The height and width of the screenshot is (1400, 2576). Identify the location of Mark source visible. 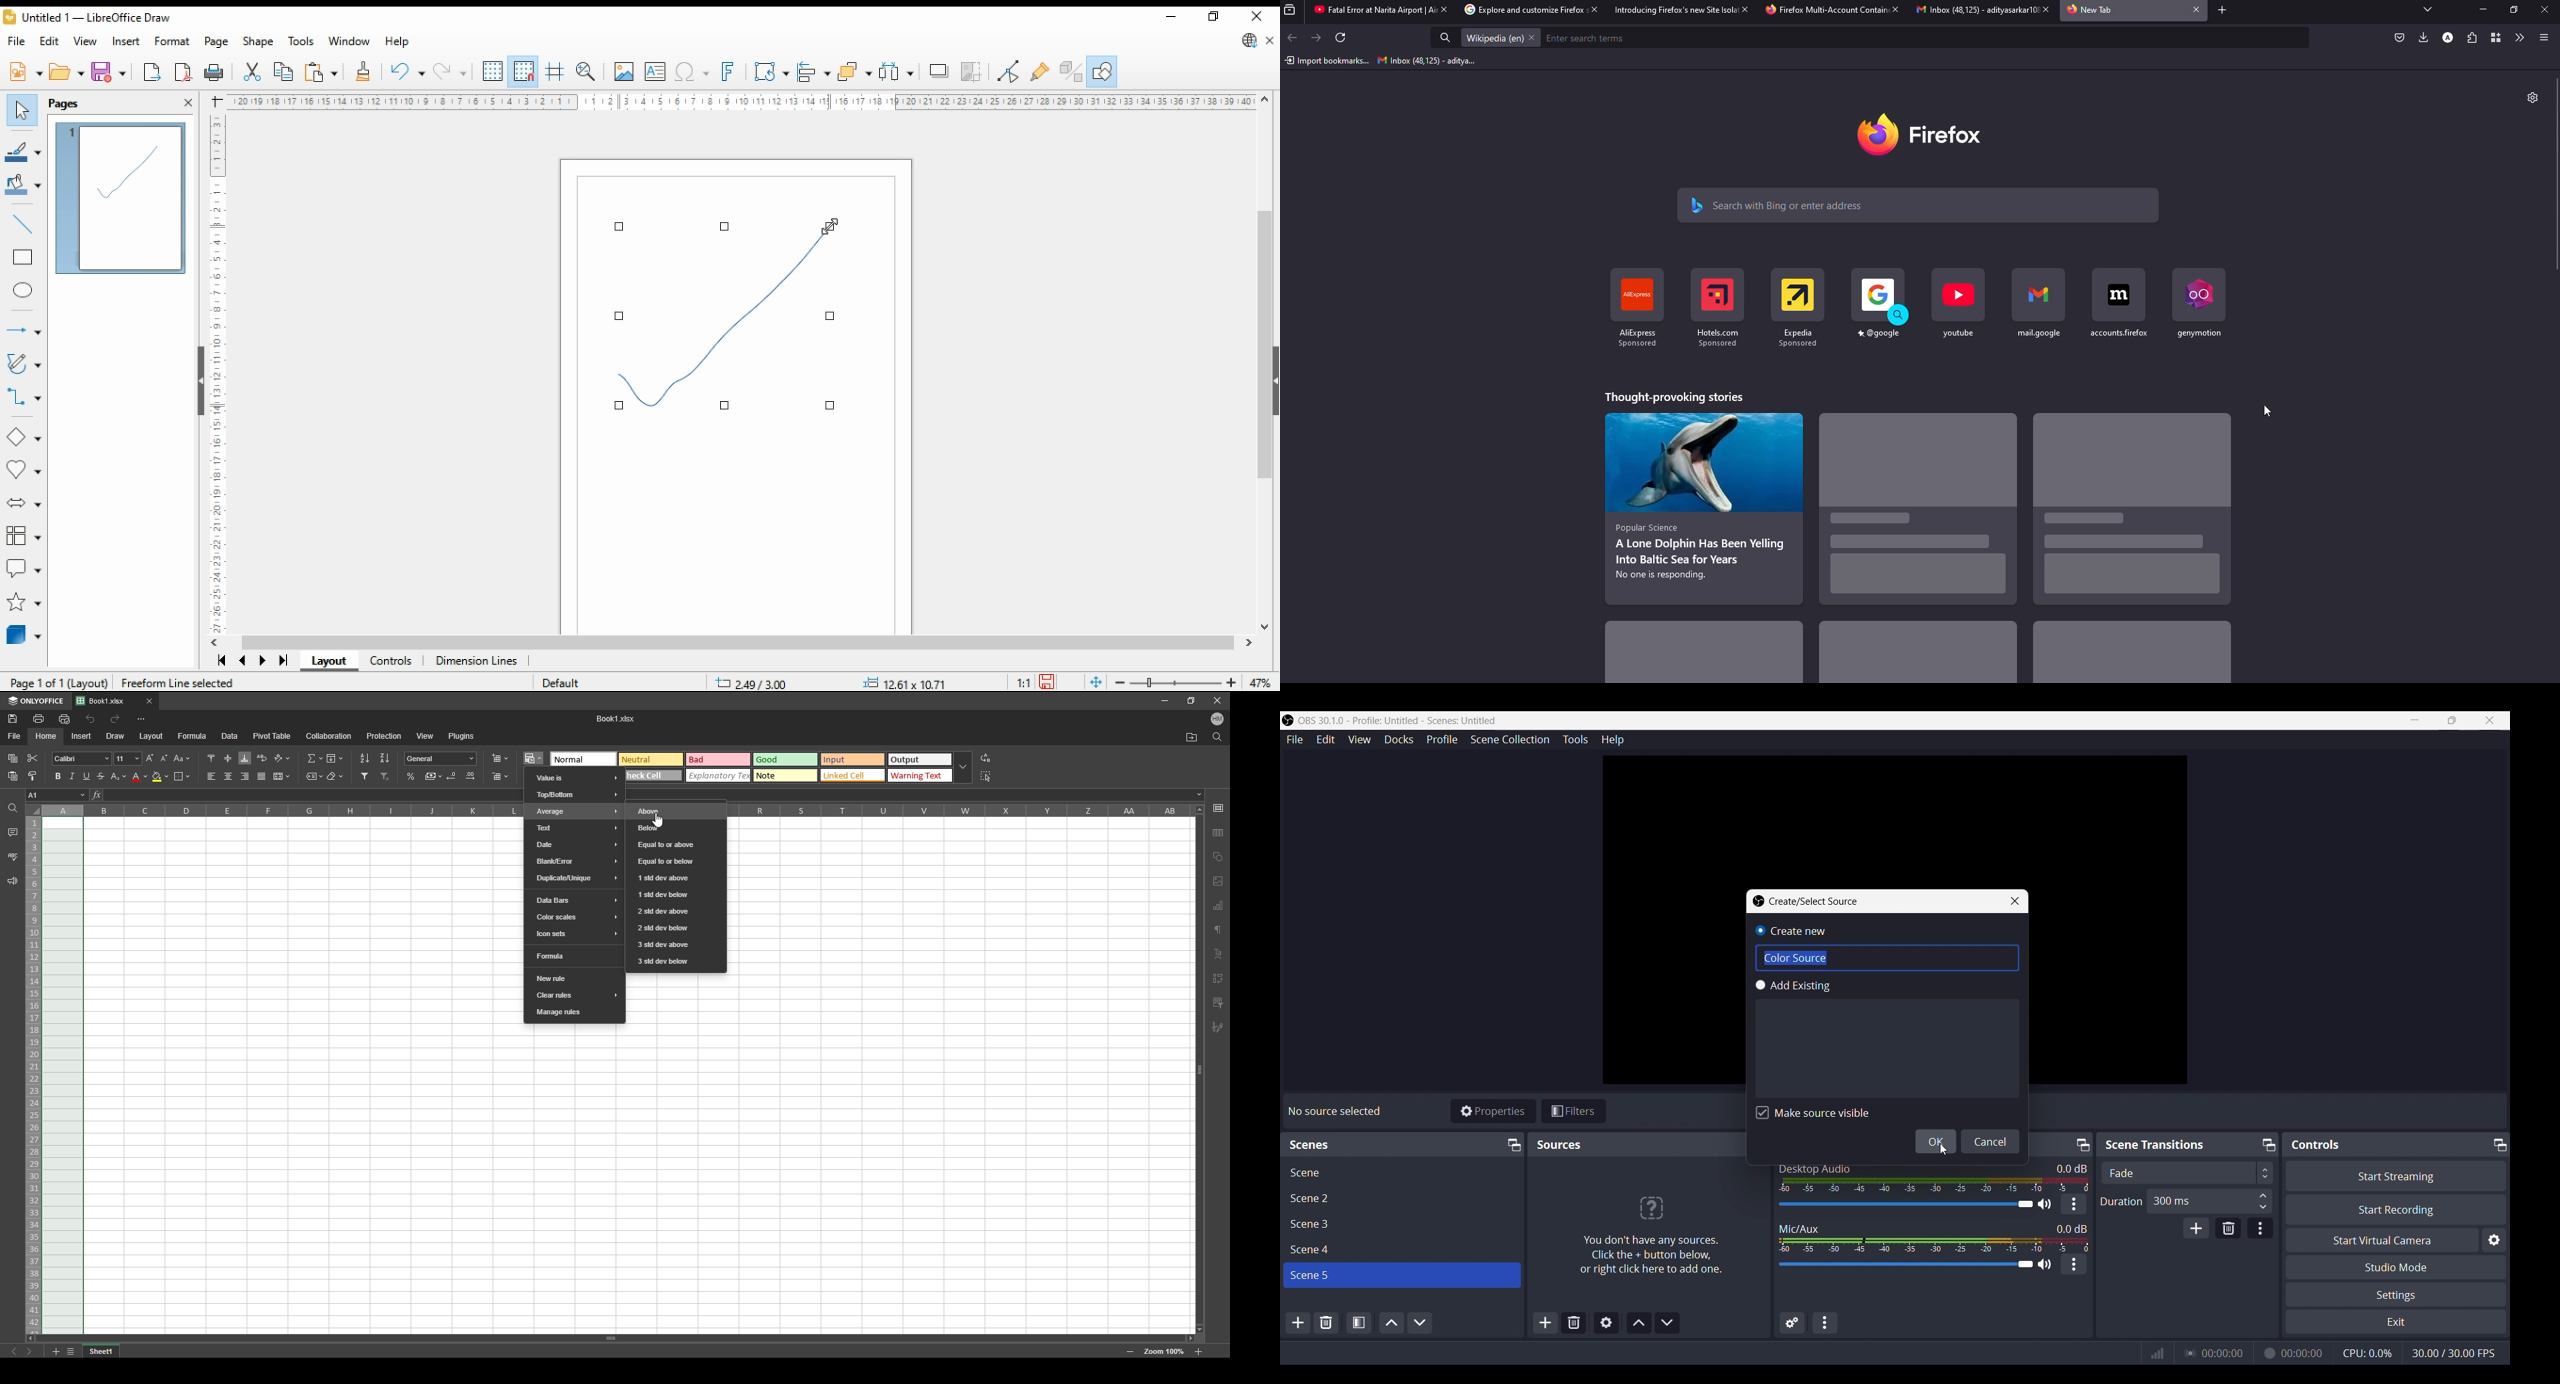
(1812, 1114).